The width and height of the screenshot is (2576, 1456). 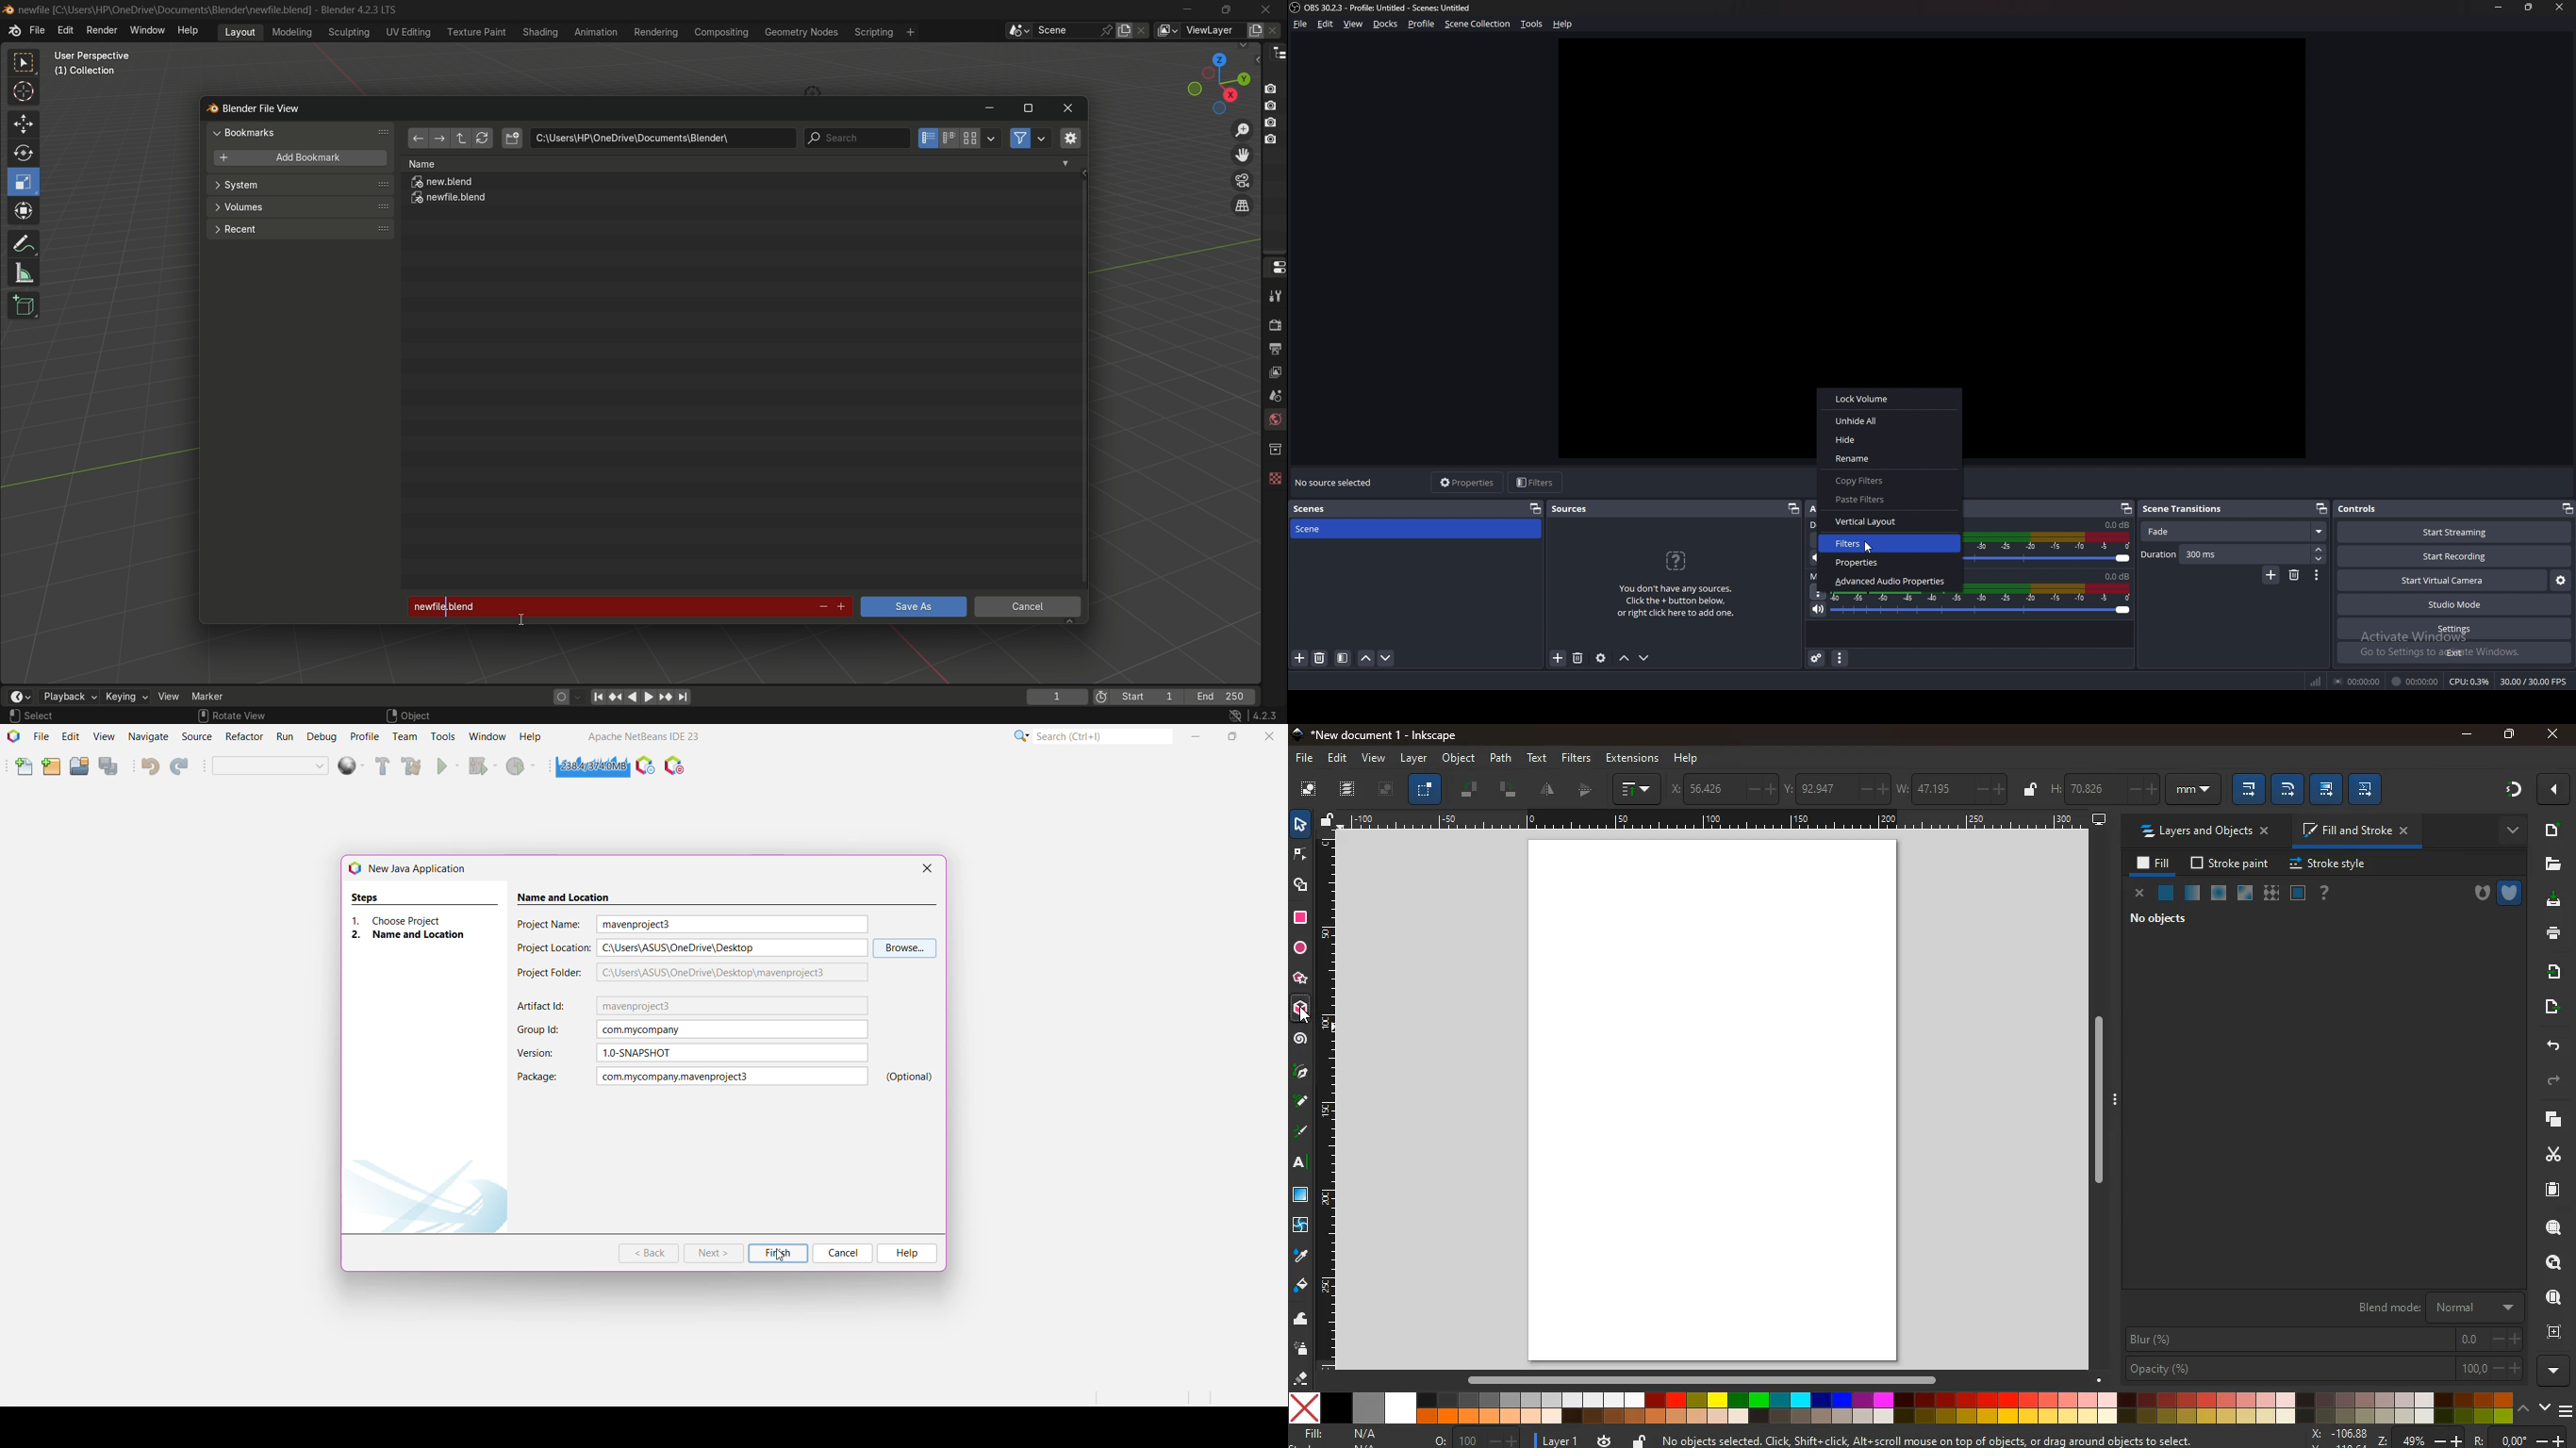 I want to click on unlock, so click(x=2028, y=789).